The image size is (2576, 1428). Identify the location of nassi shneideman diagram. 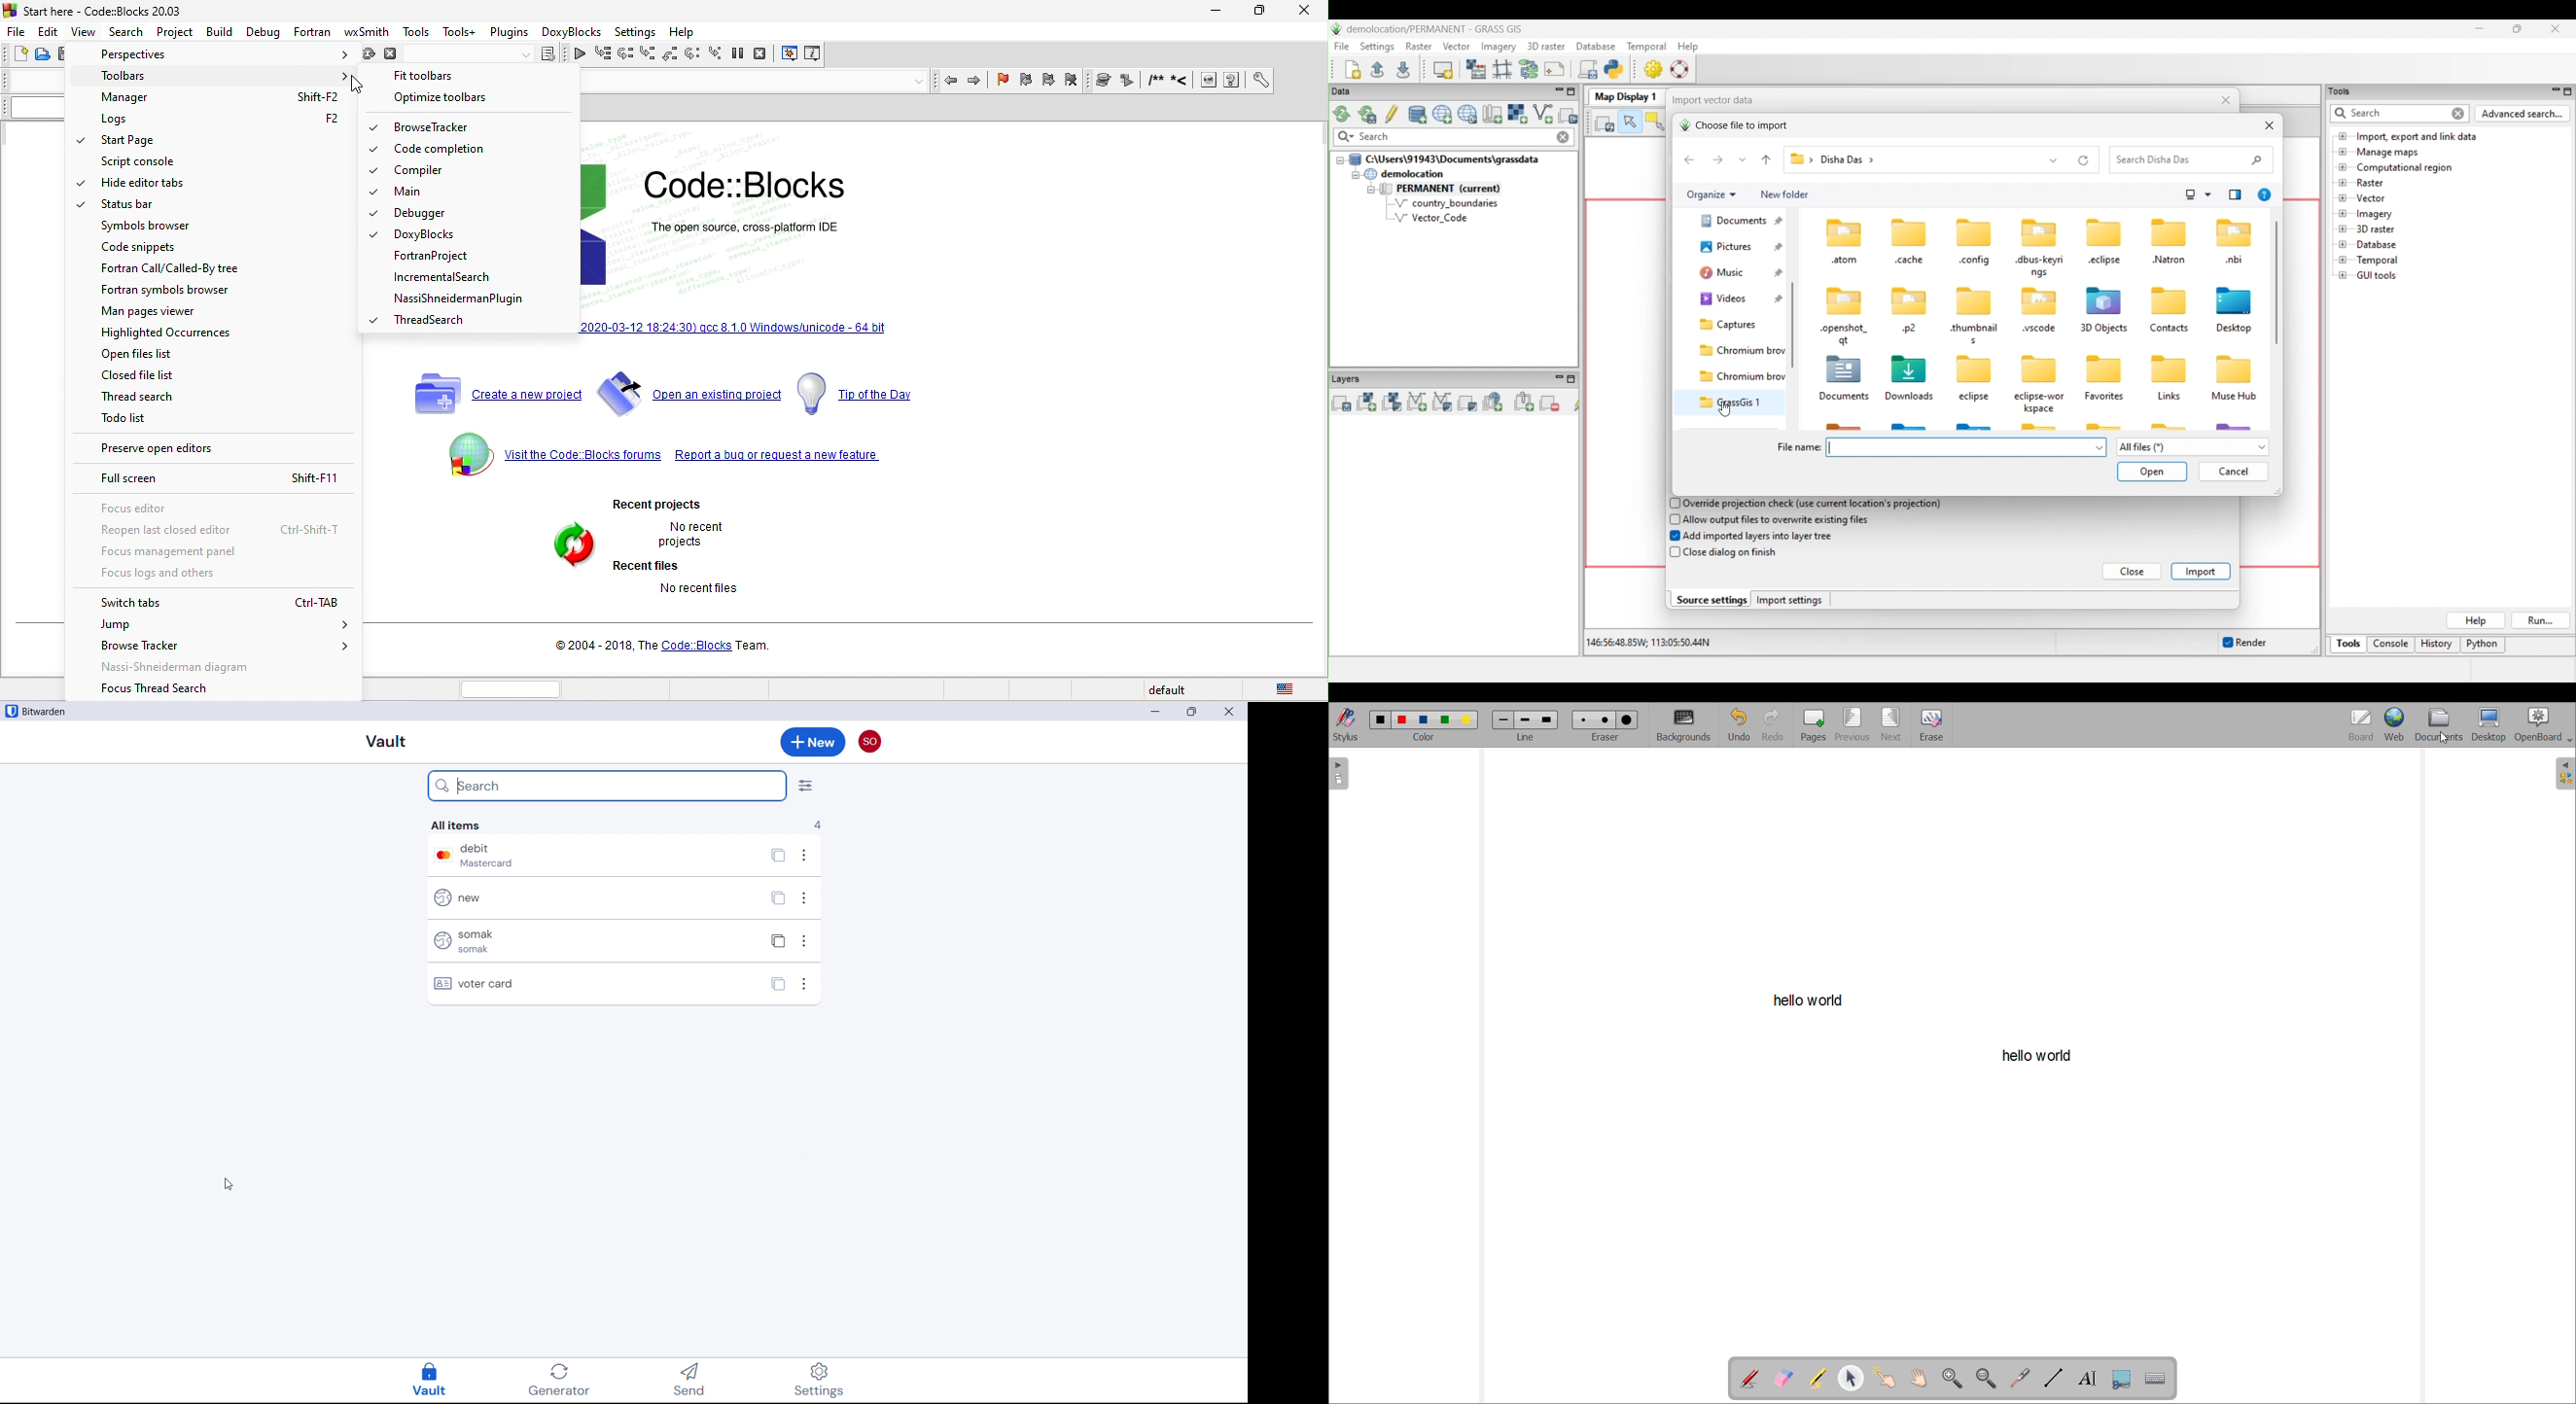
(198, 670).